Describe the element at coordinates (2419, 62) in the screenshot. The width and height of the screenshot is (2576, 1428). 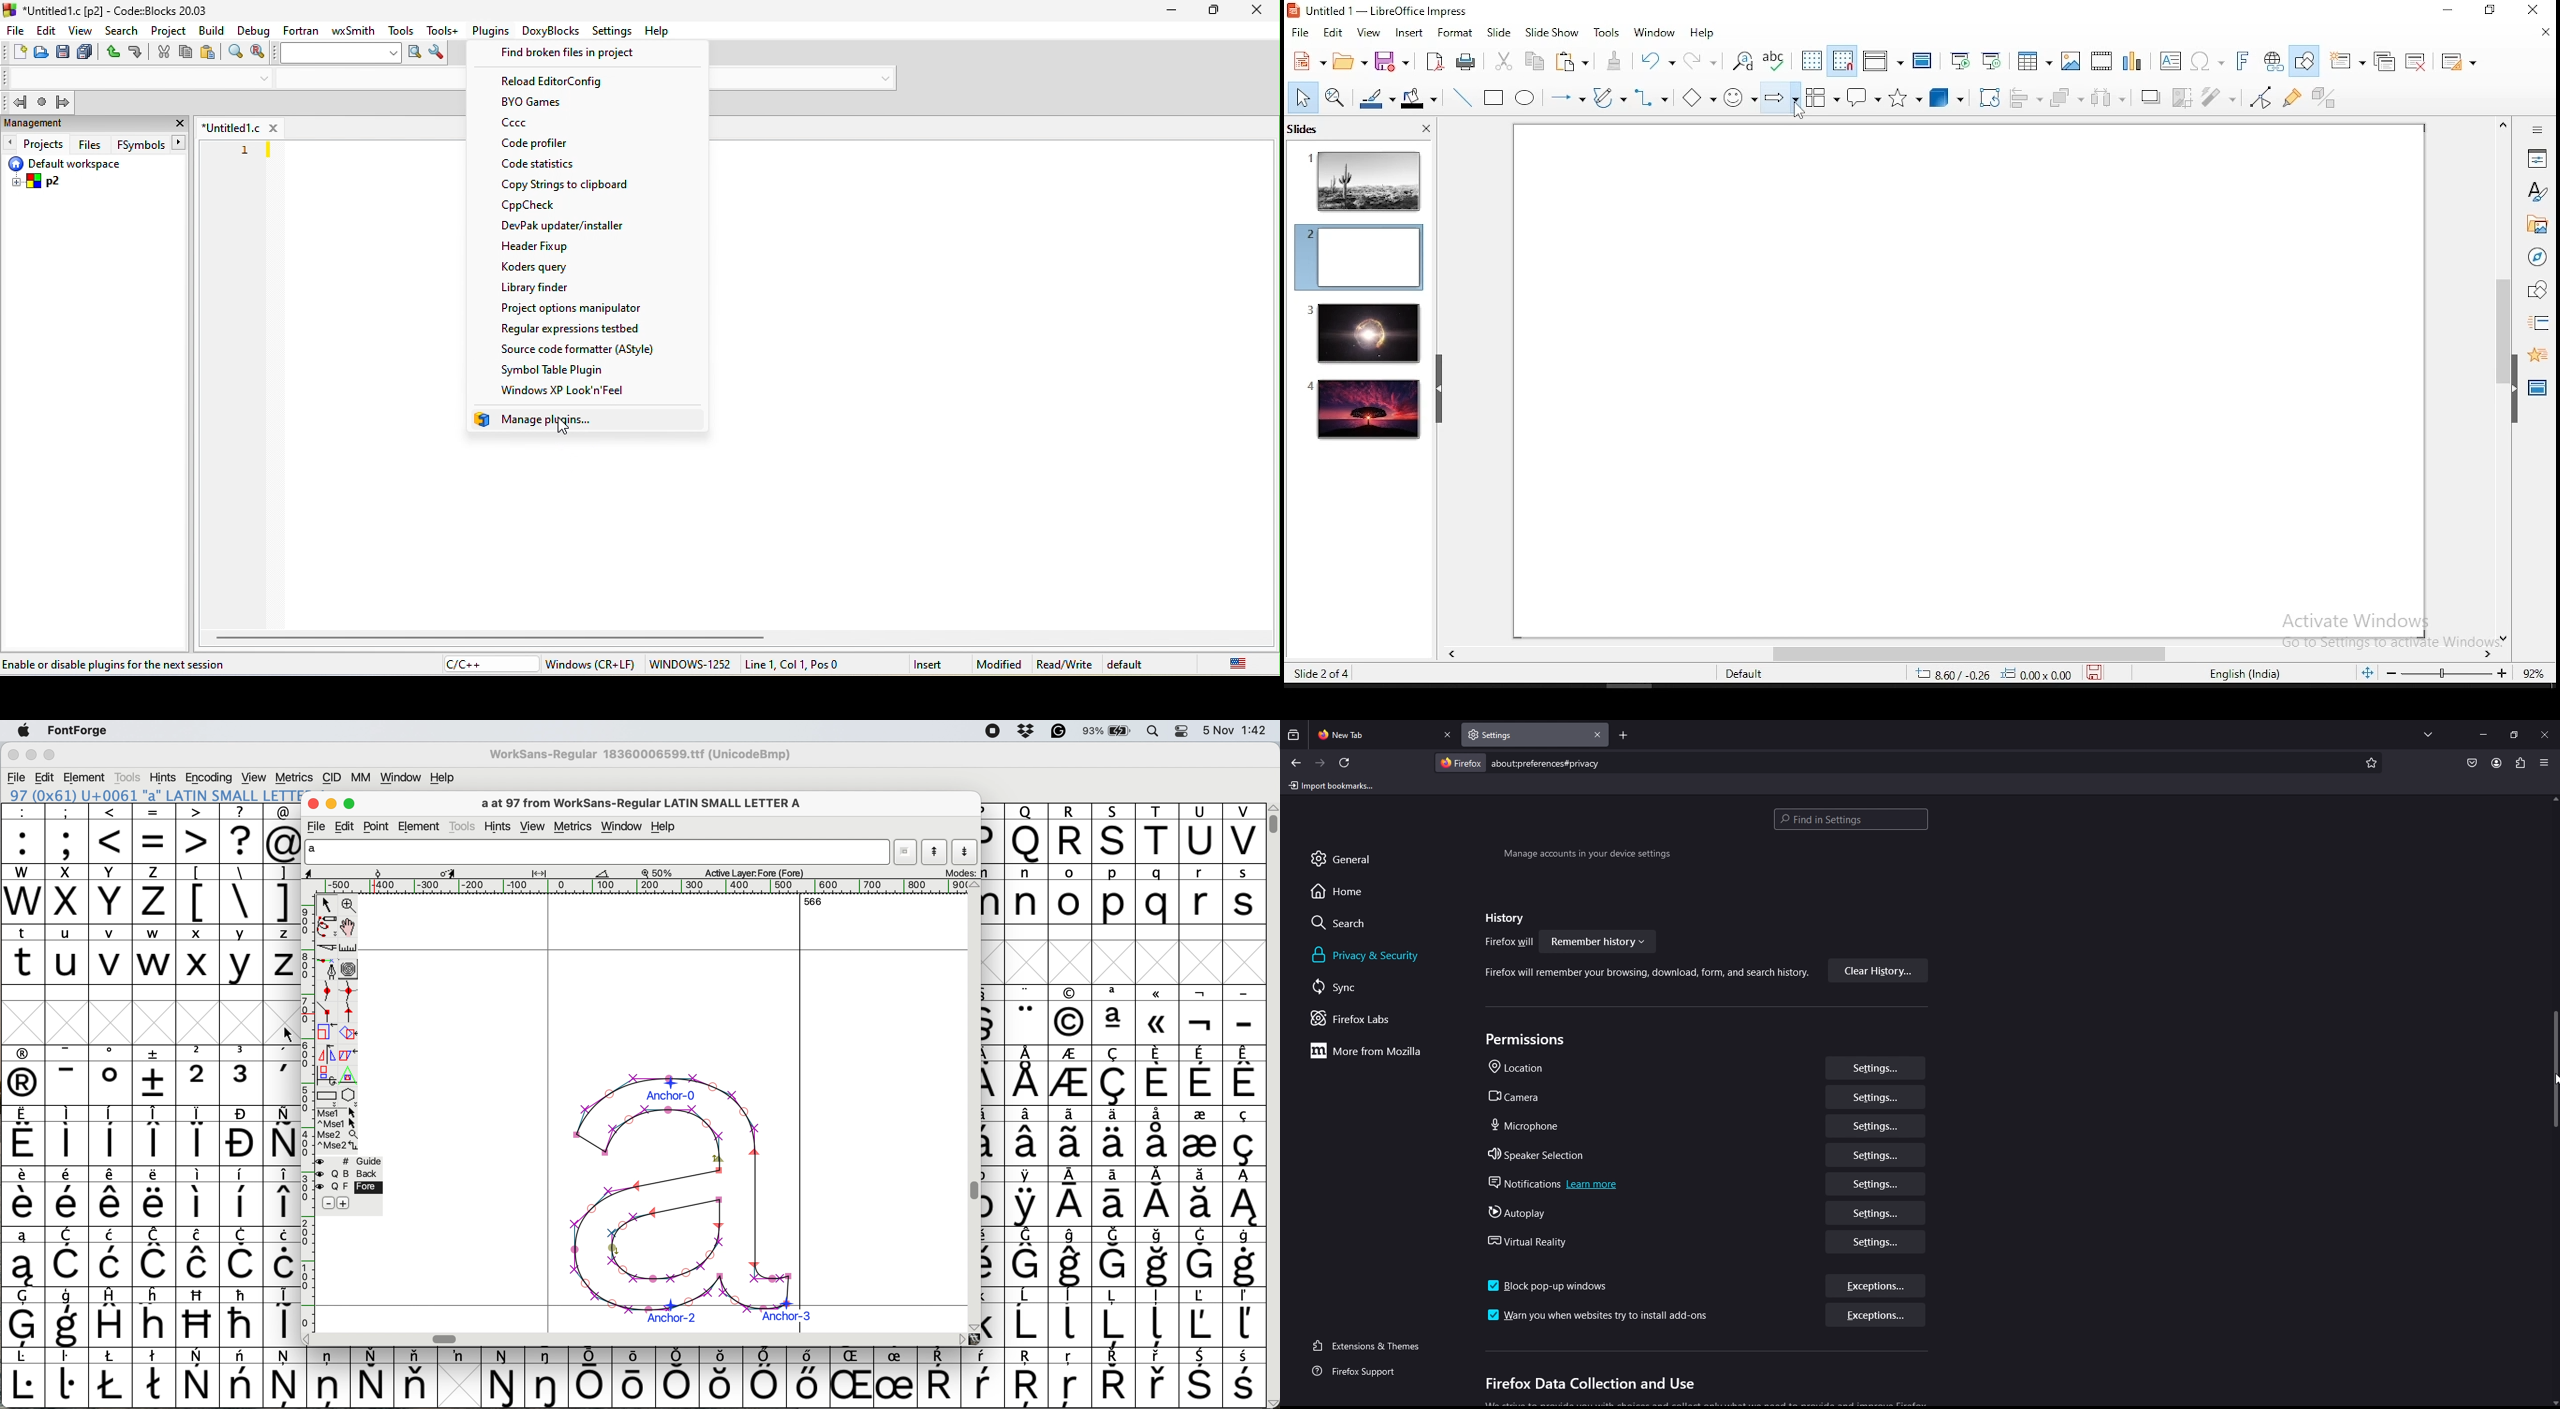
I see `delete slide` at that location.